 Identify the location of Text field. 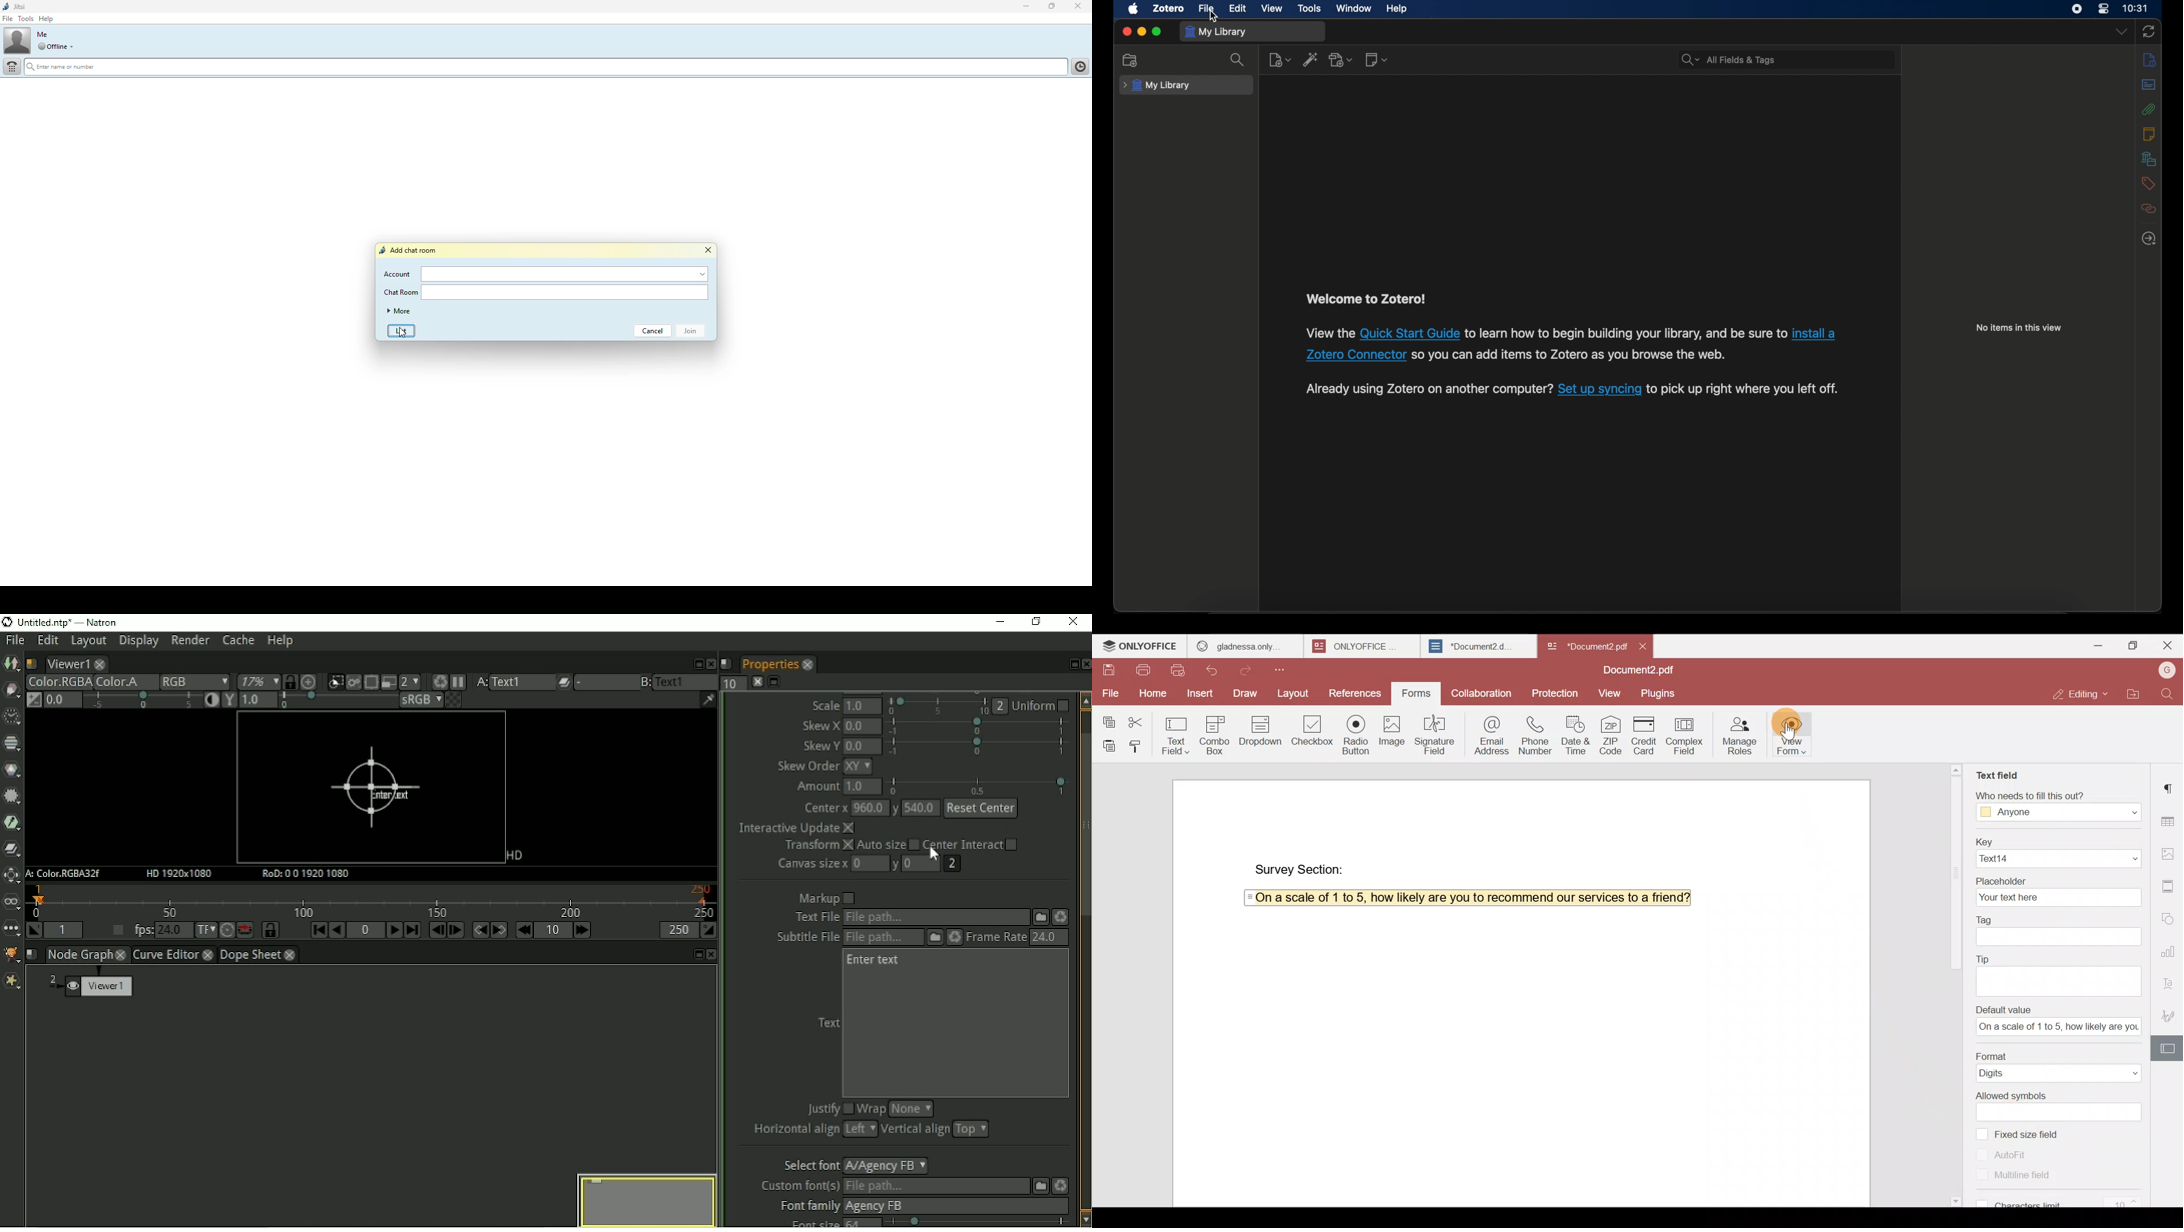
(1997, 773).